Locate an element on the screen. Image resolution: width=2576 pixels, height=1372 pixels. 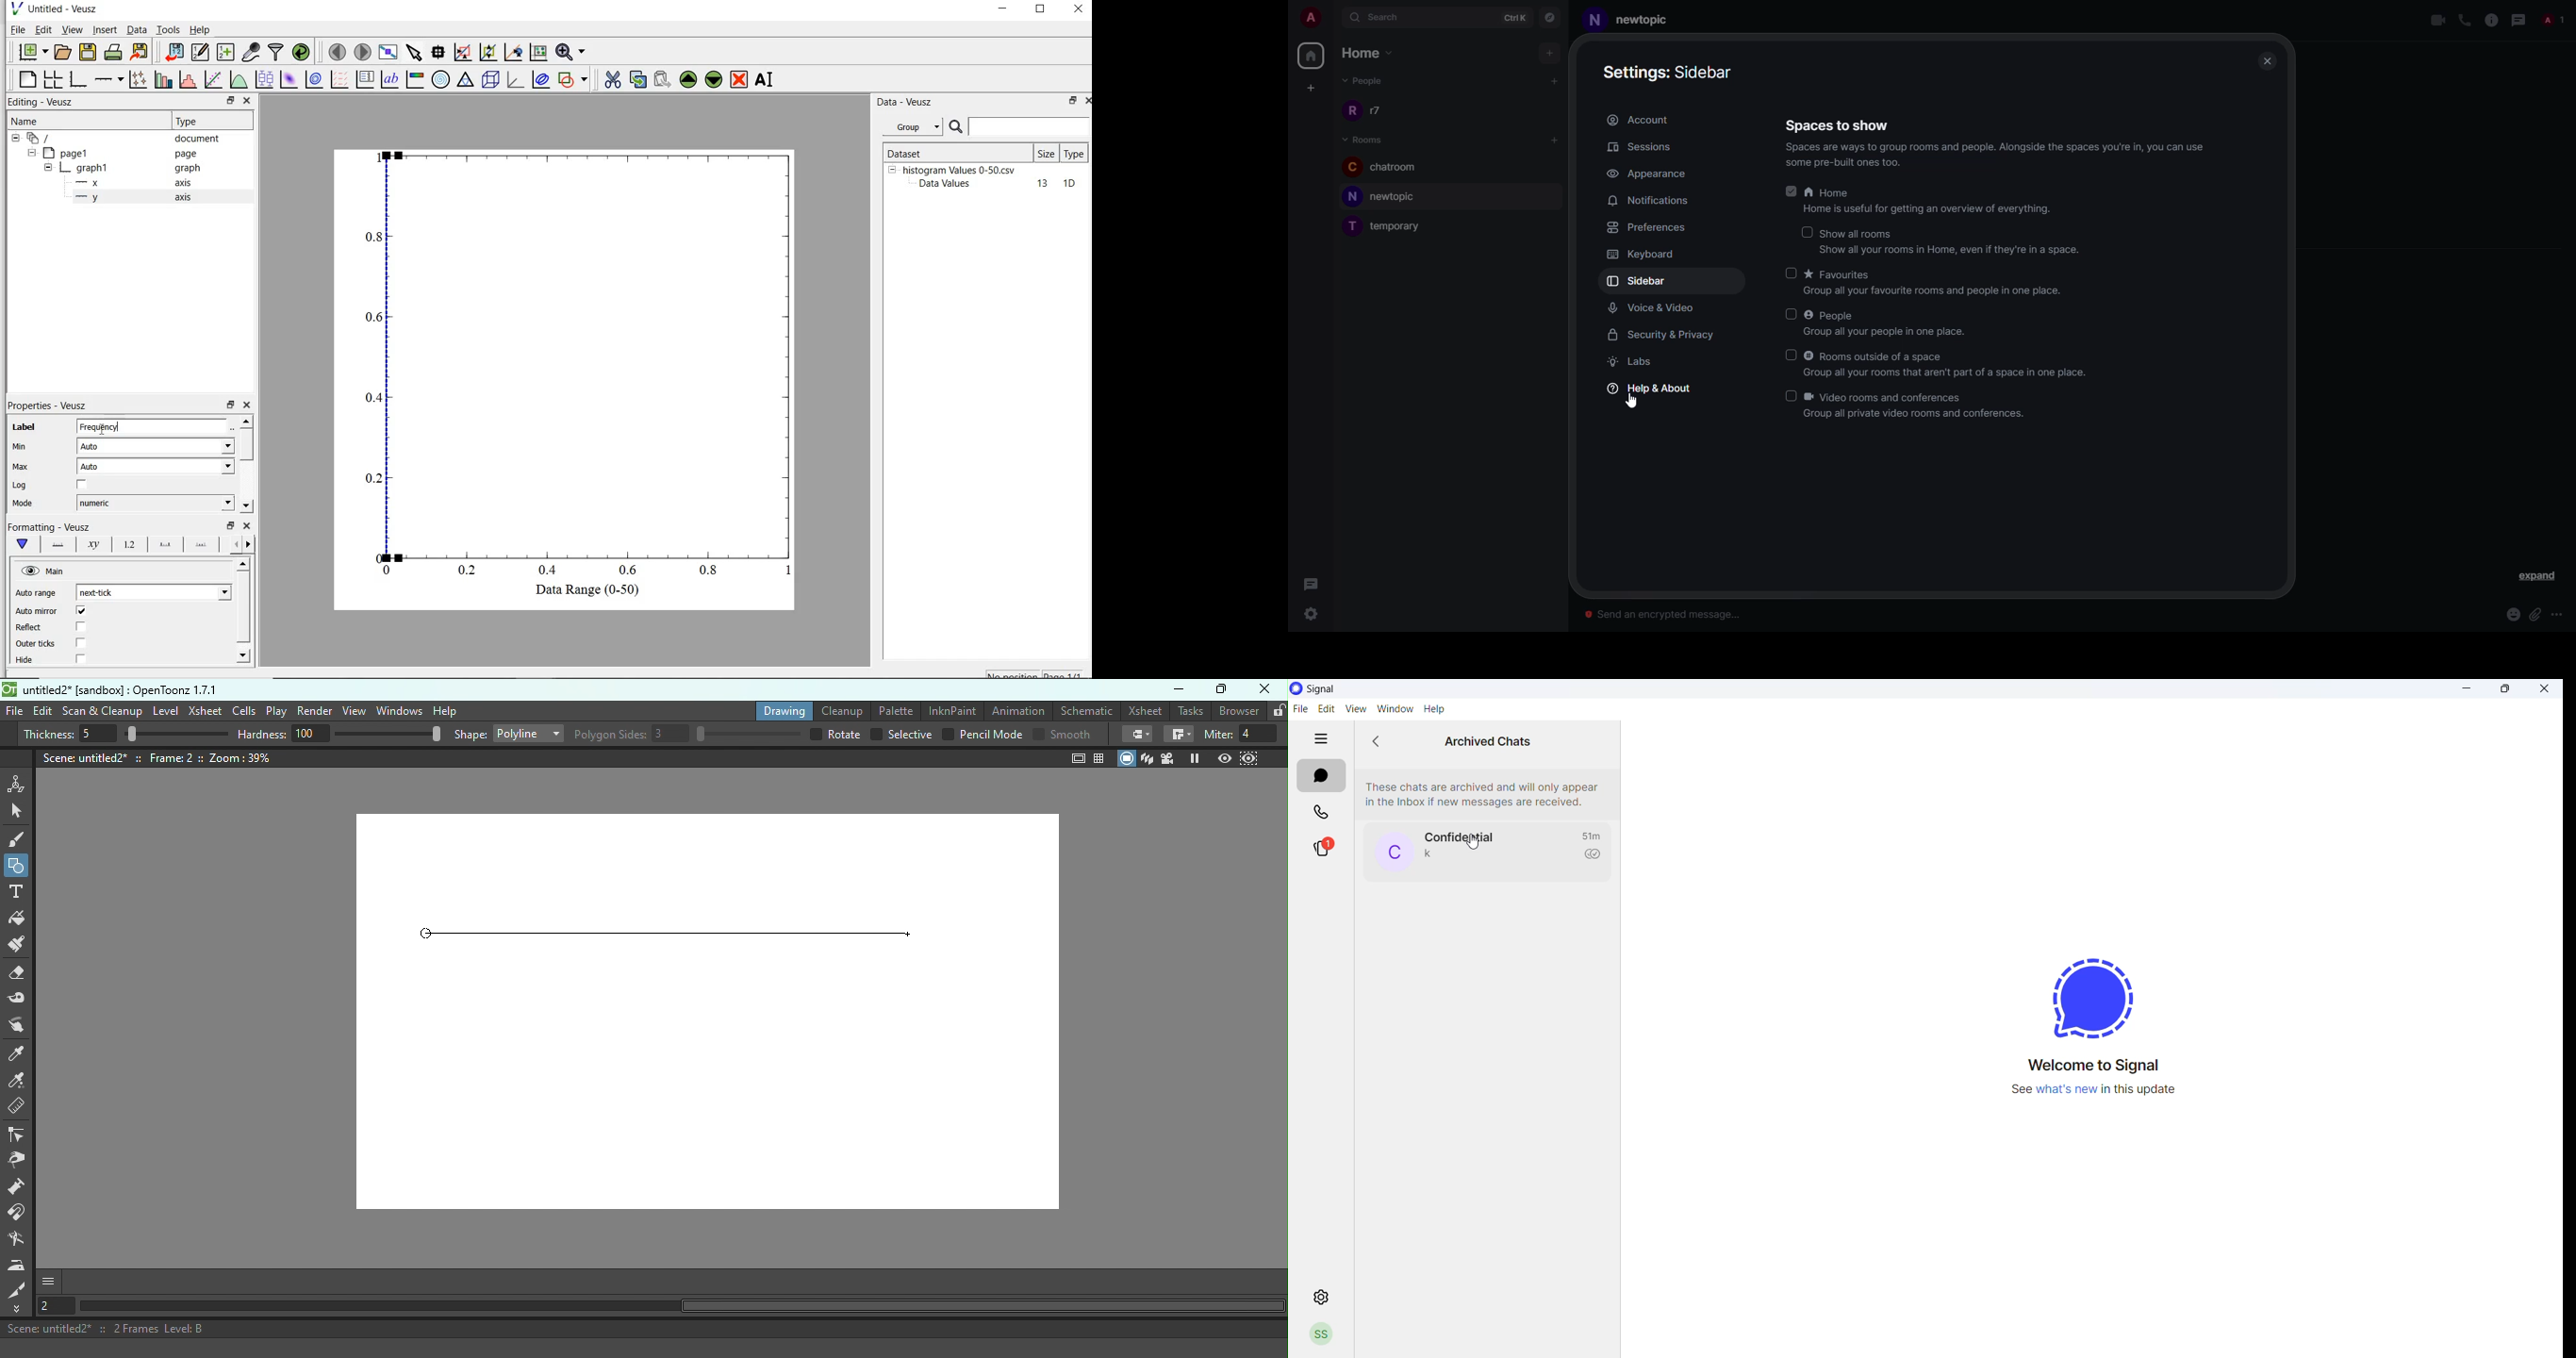
archived chats information is located at coordinates (1484, 791).